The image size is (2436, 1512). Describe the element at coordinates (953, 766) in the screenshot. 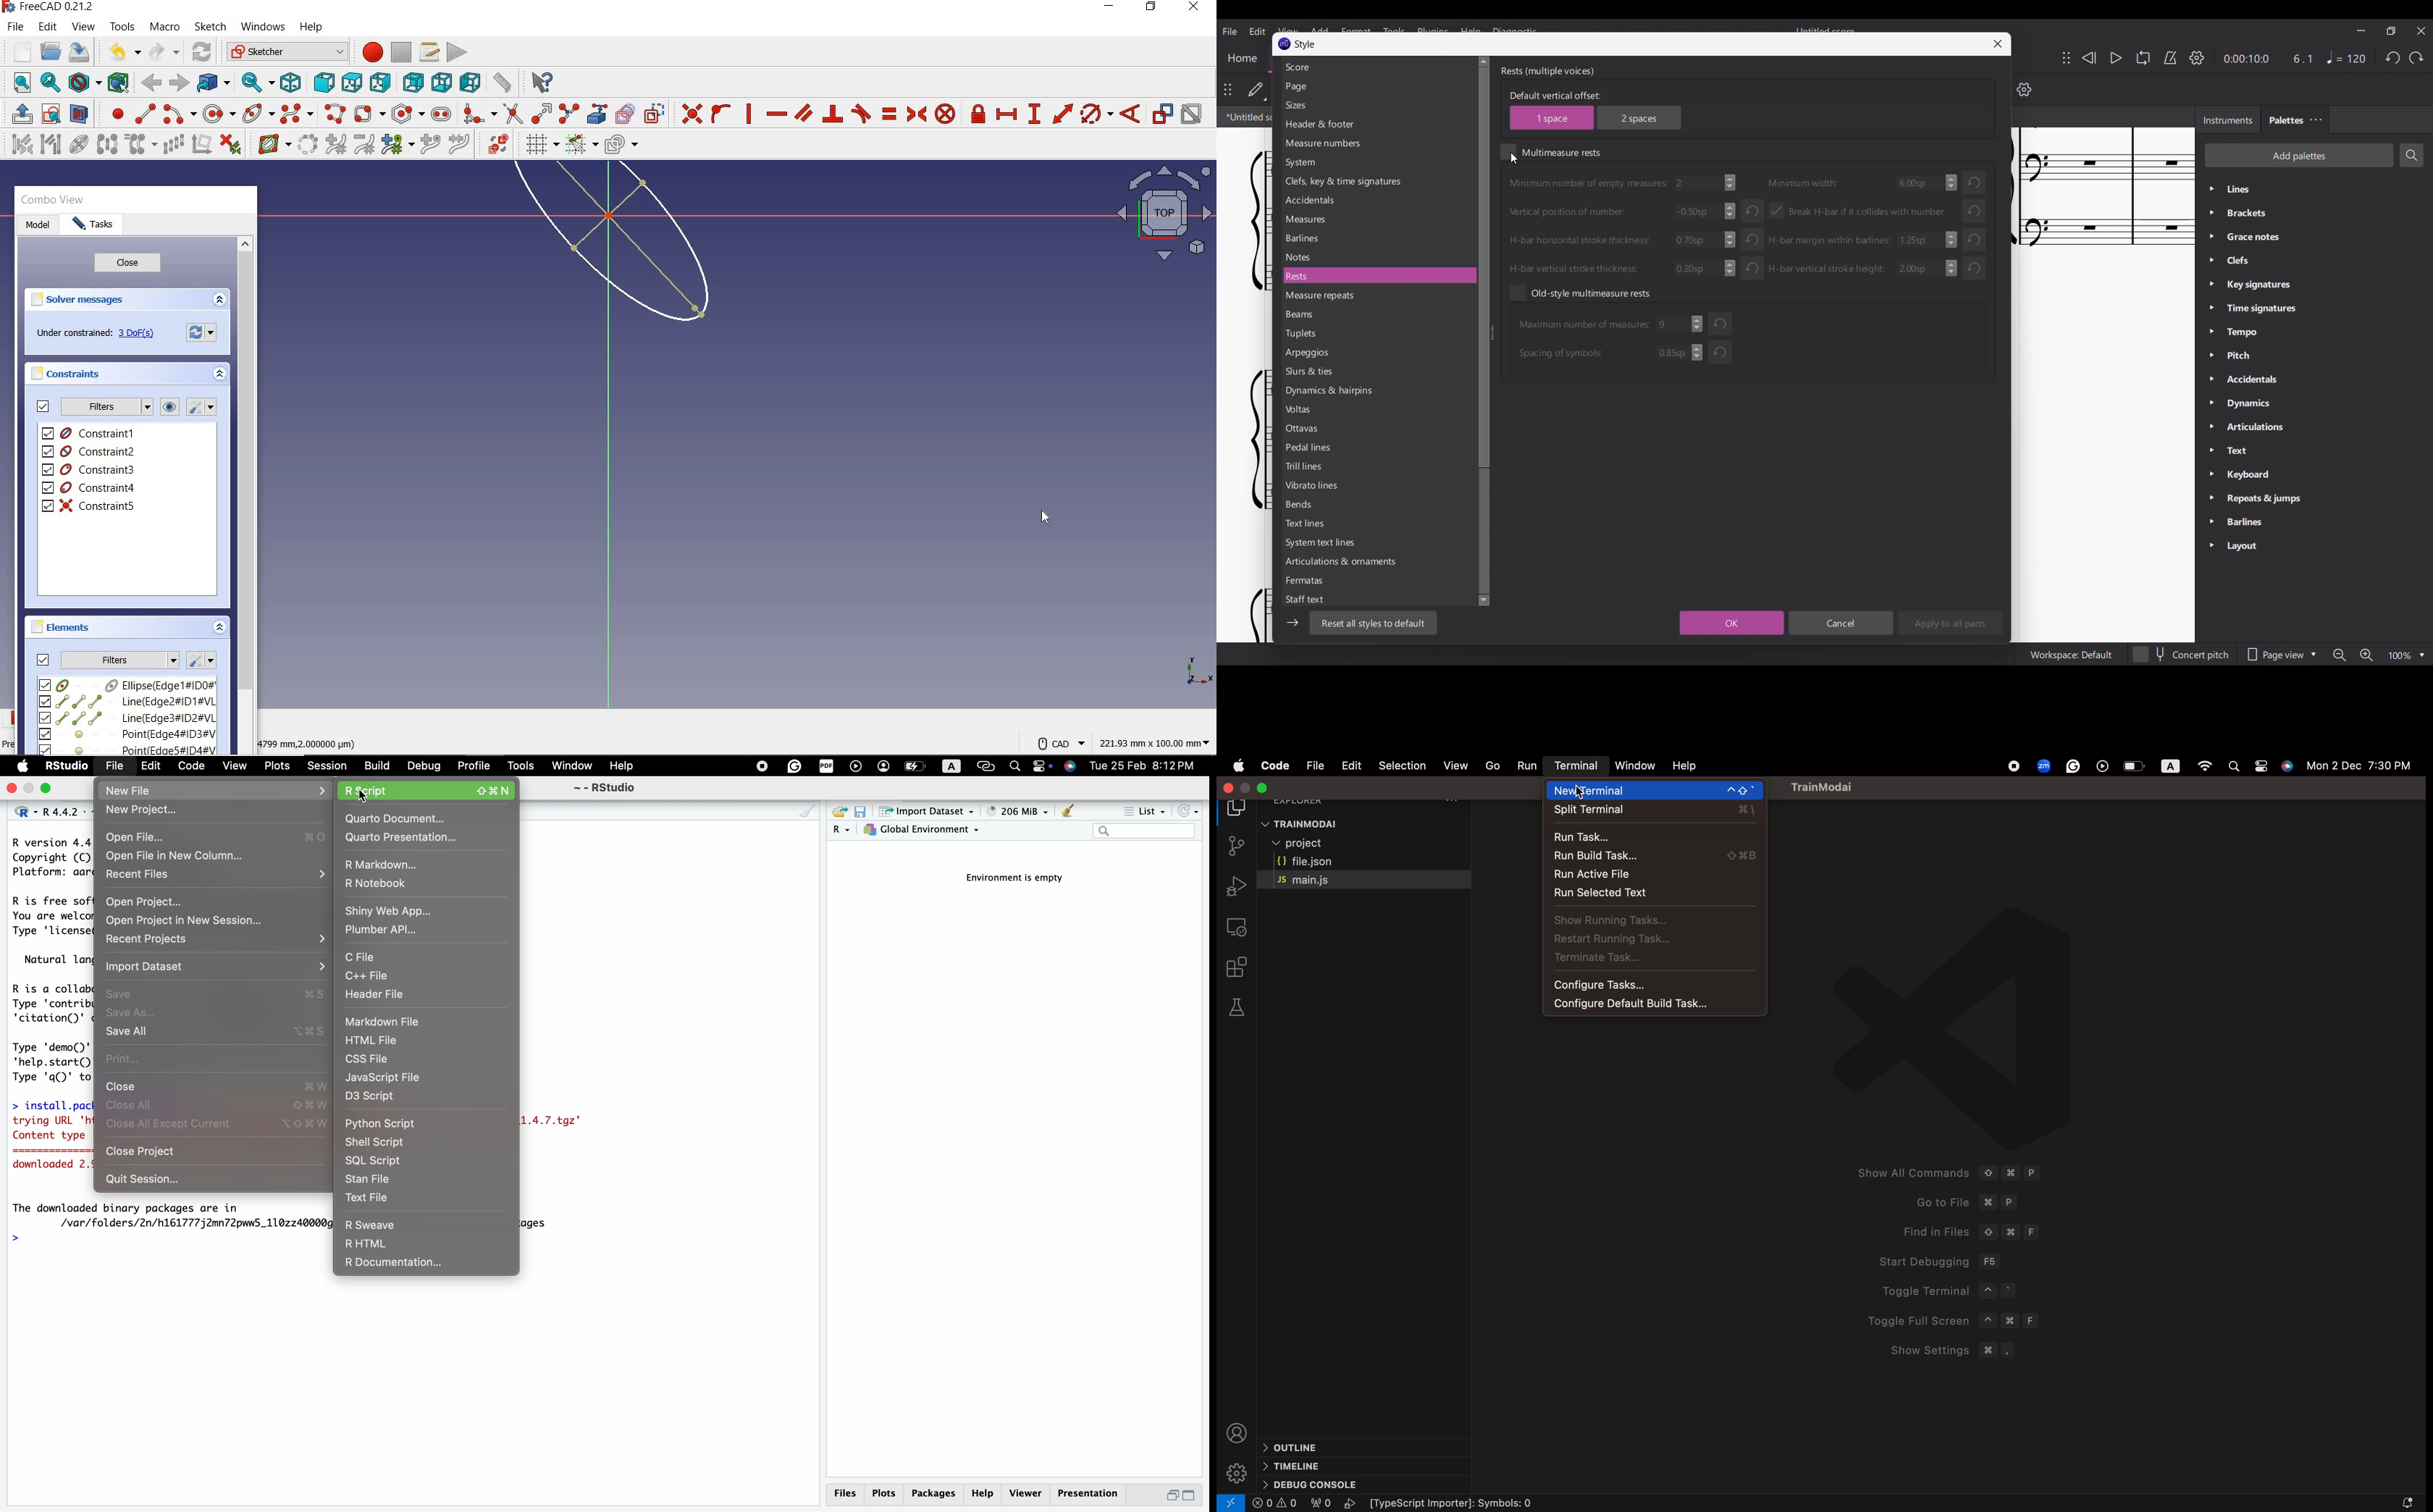

I see `A` at that location.